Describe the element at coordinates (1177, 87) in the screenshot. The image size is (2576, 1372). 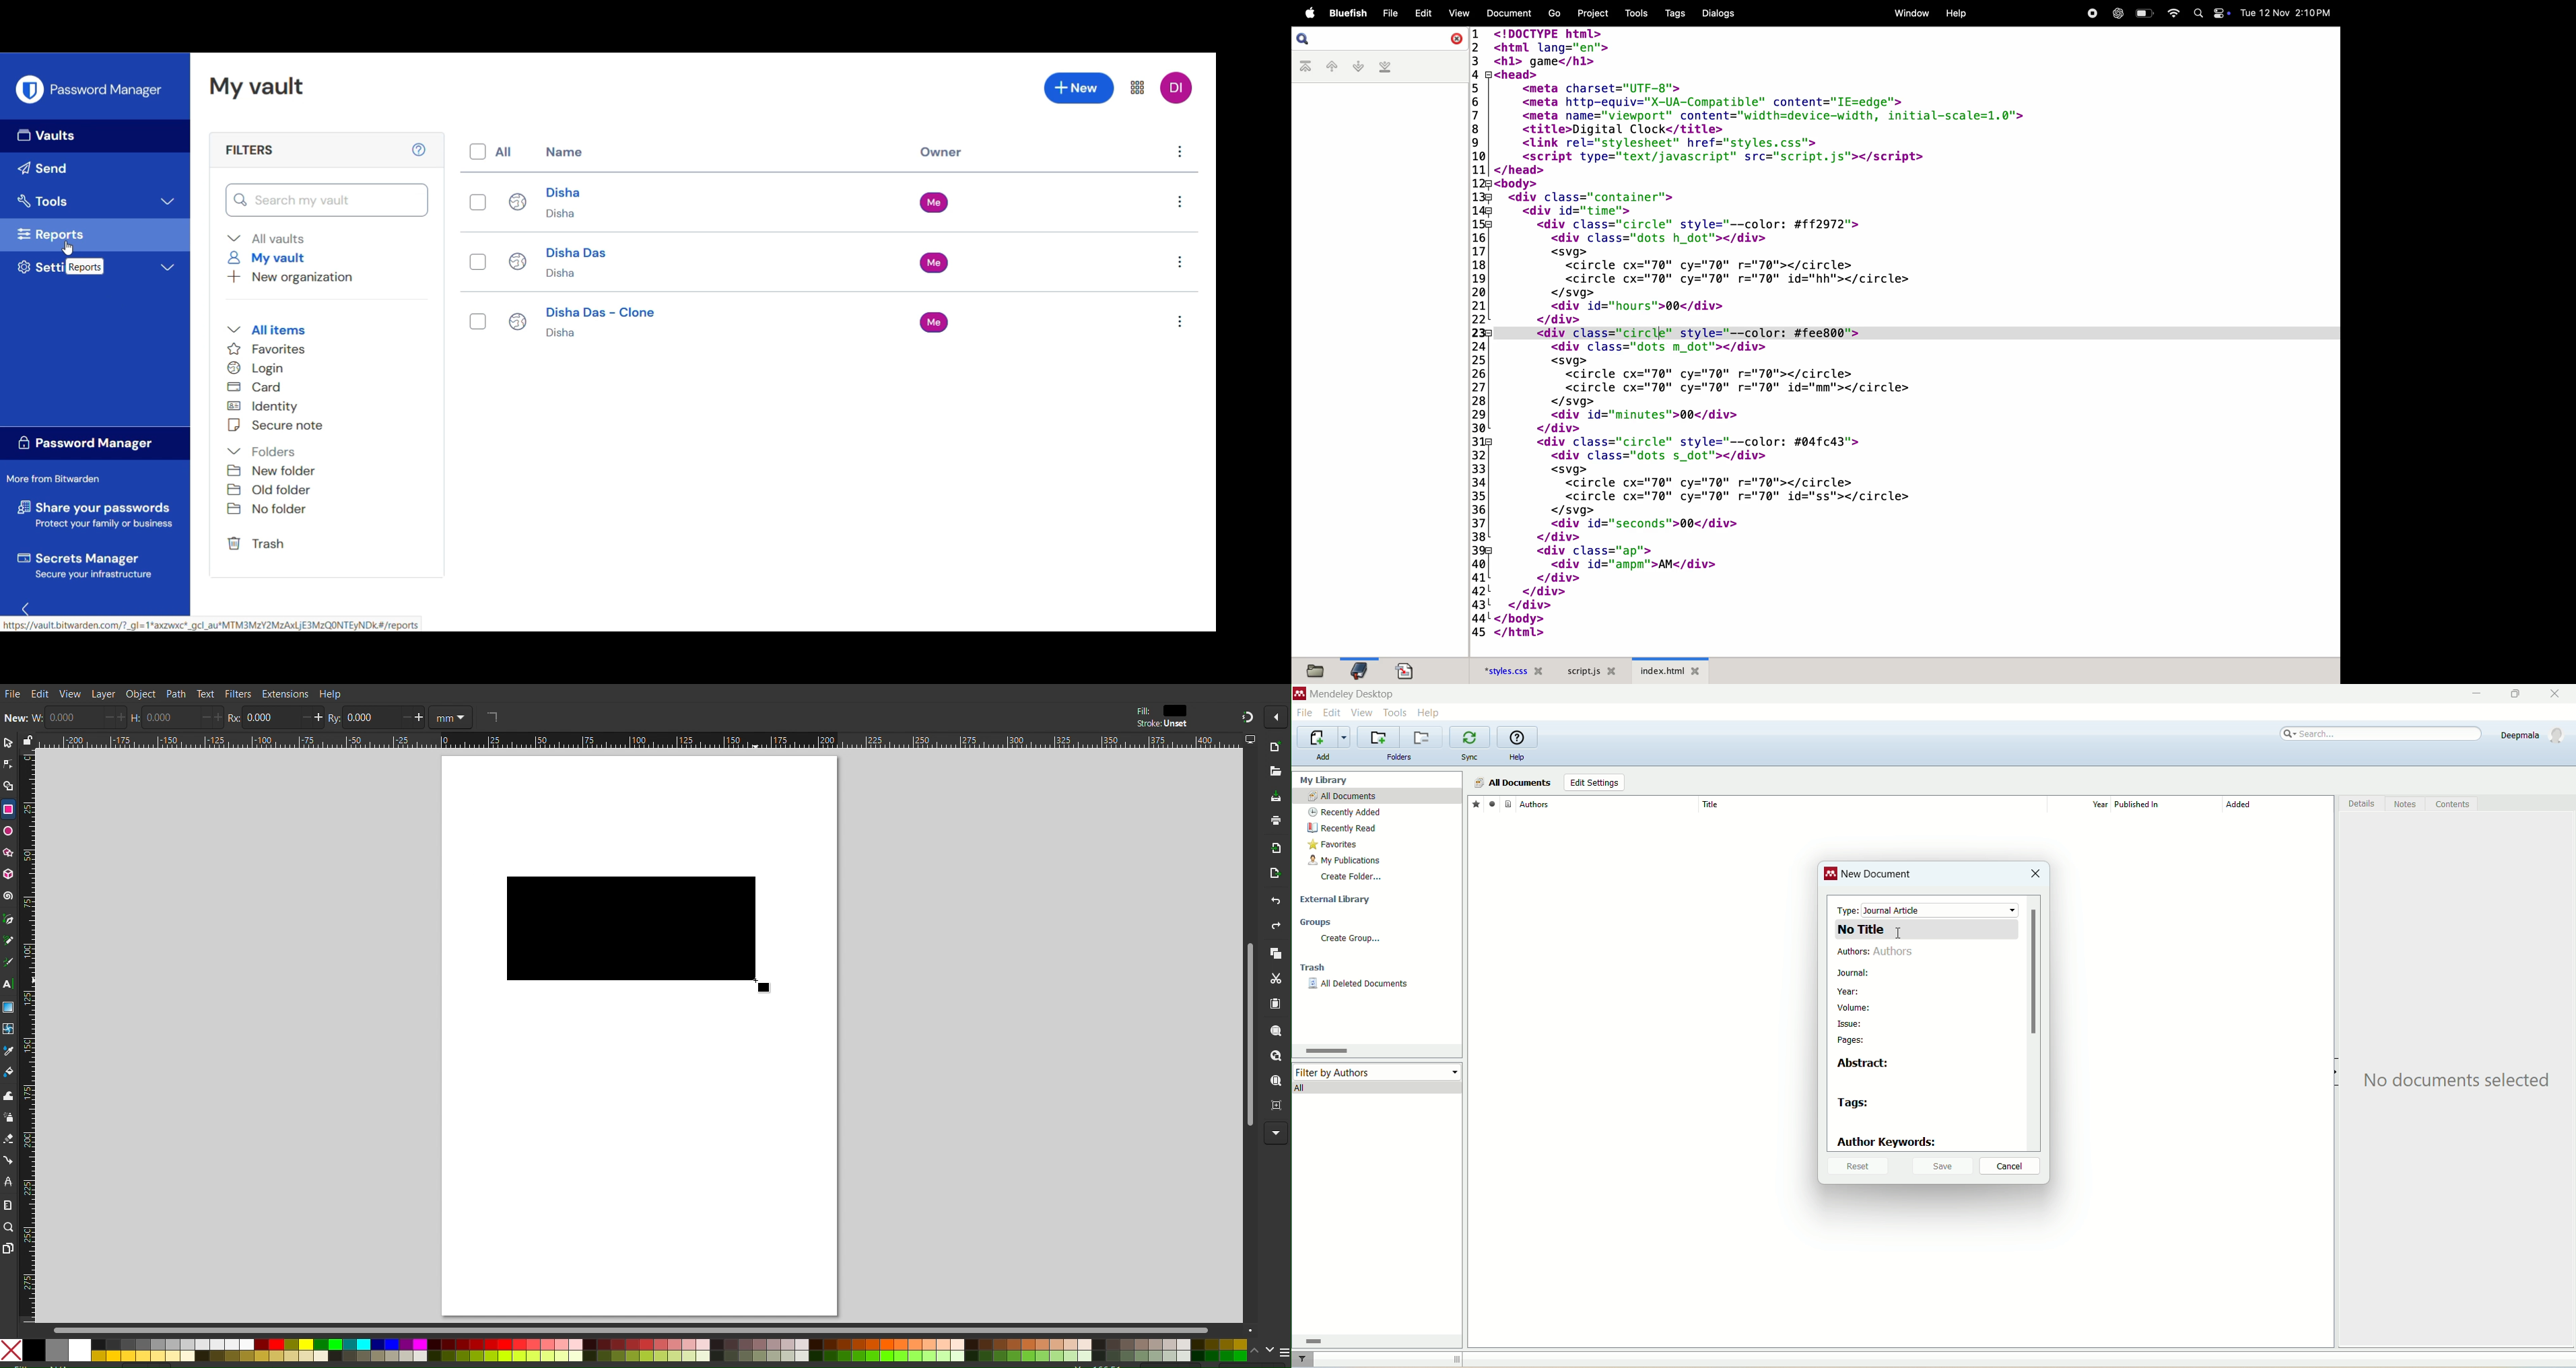
I see `account menu` at that location.